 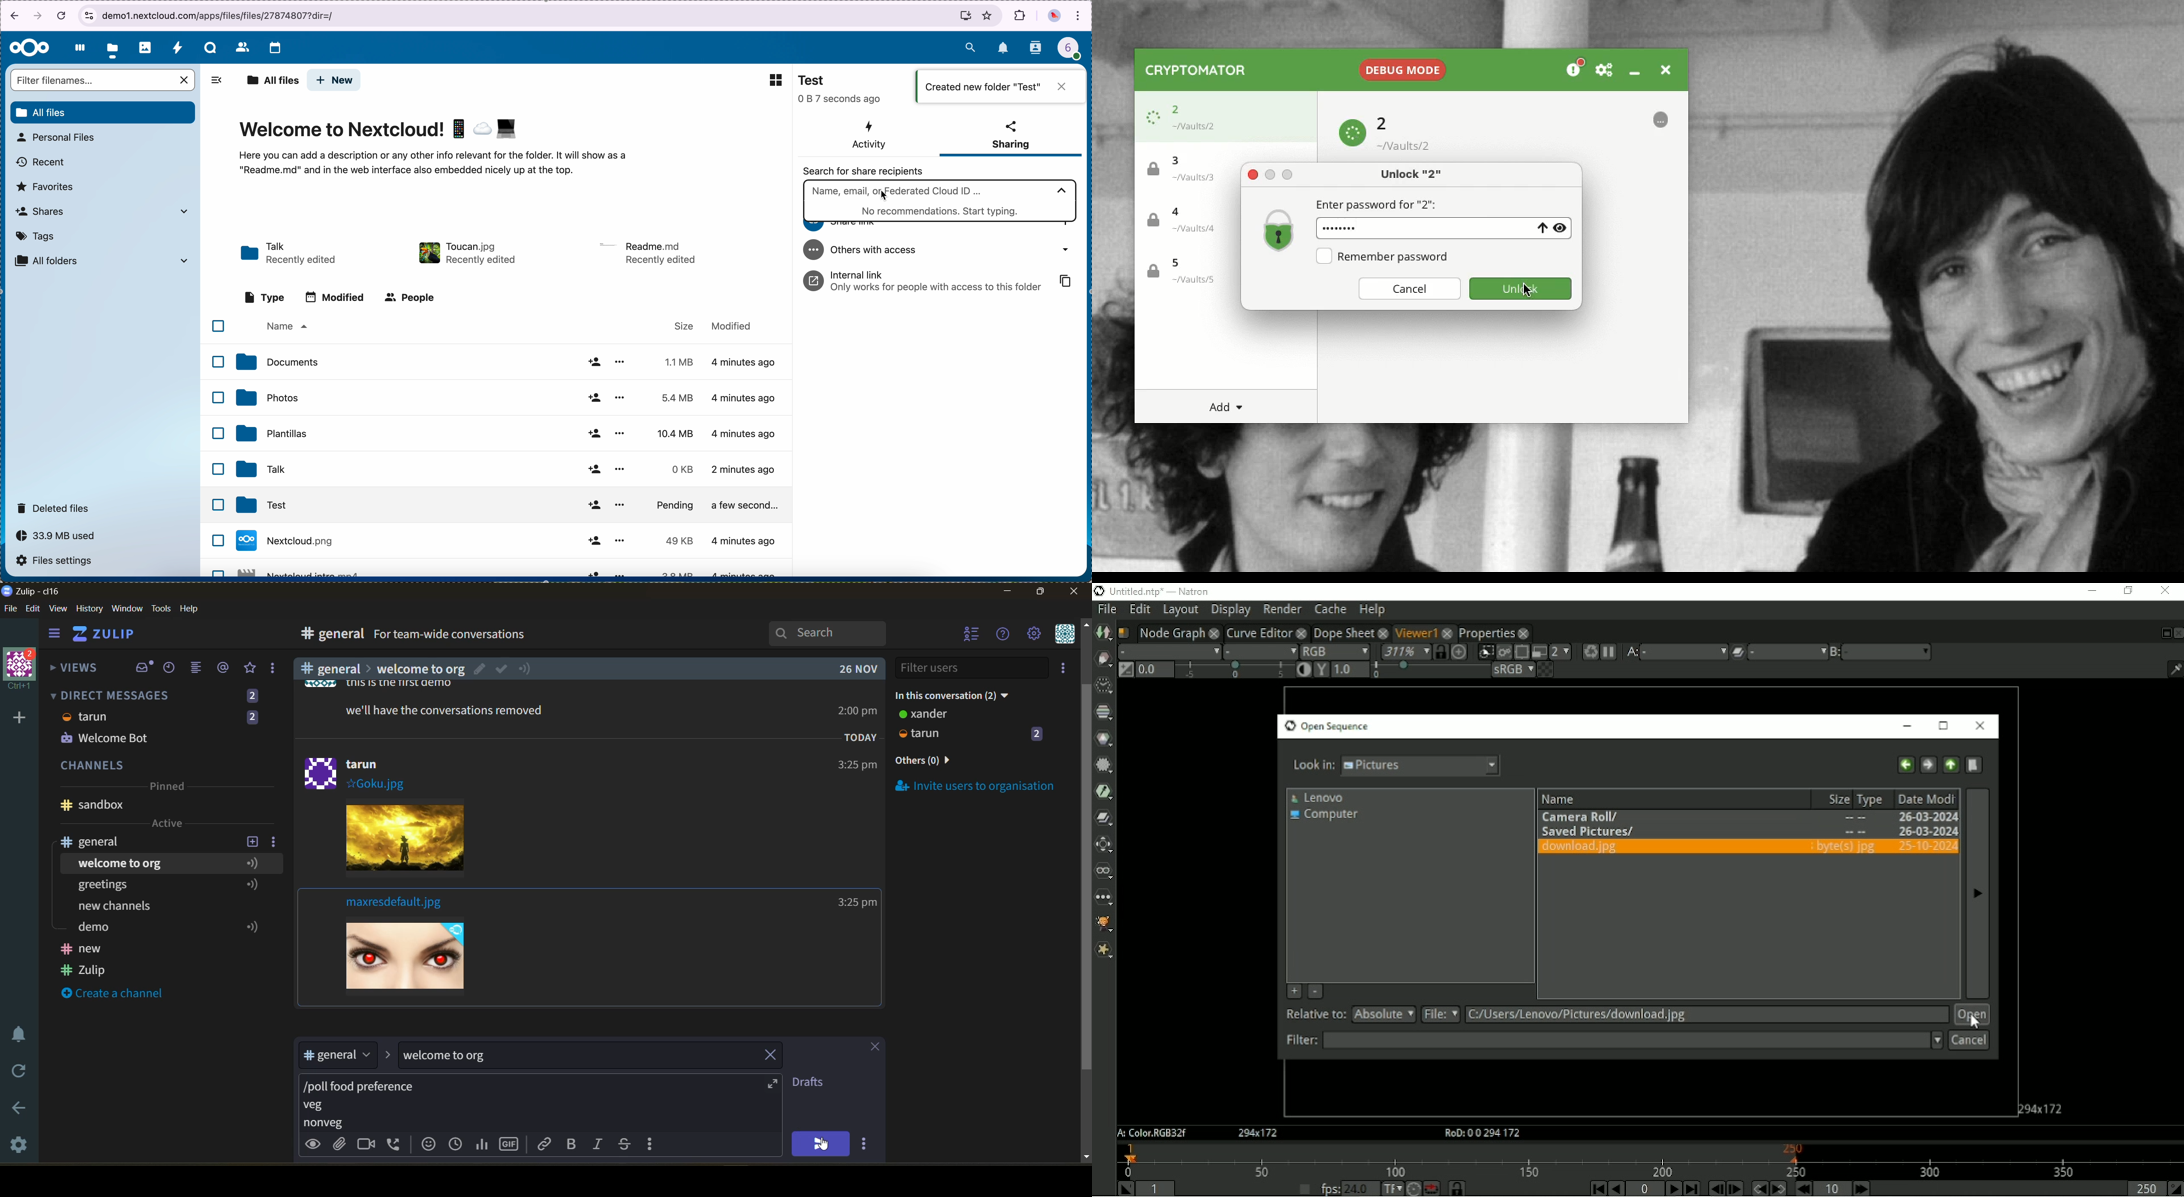 What do you see at coordinates (1351, 133) in the screenshot?
I see `Loading` at bounding box center [1351, 133].